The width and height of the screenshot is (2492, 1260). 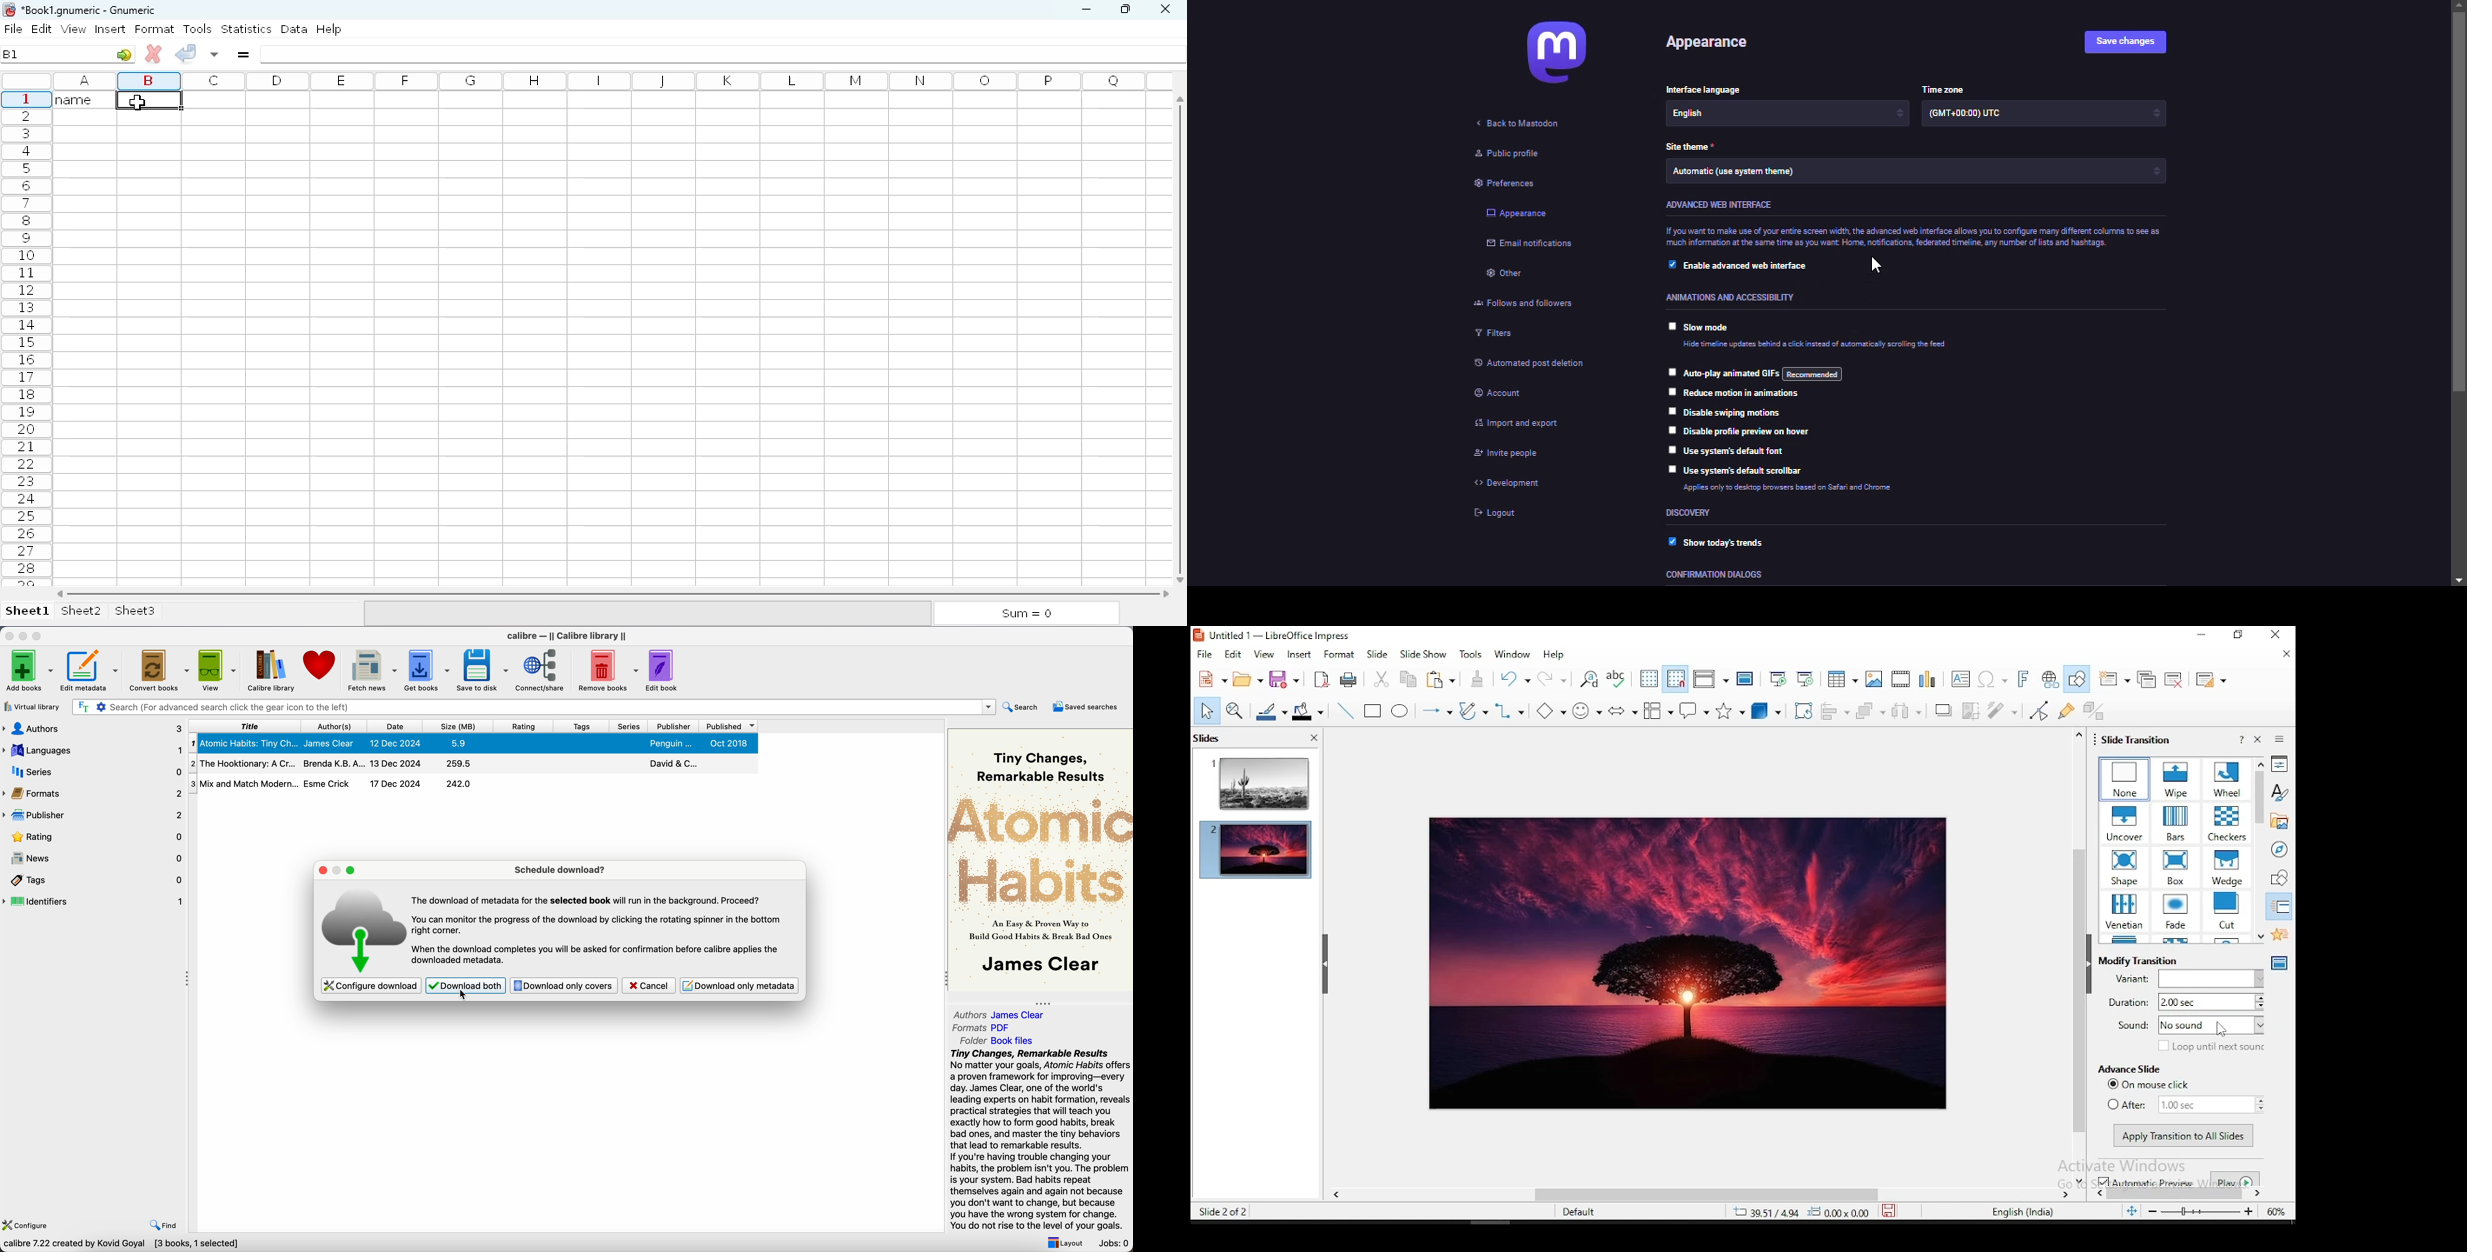 I want to click on sound, so click(x=2190, y=1026).